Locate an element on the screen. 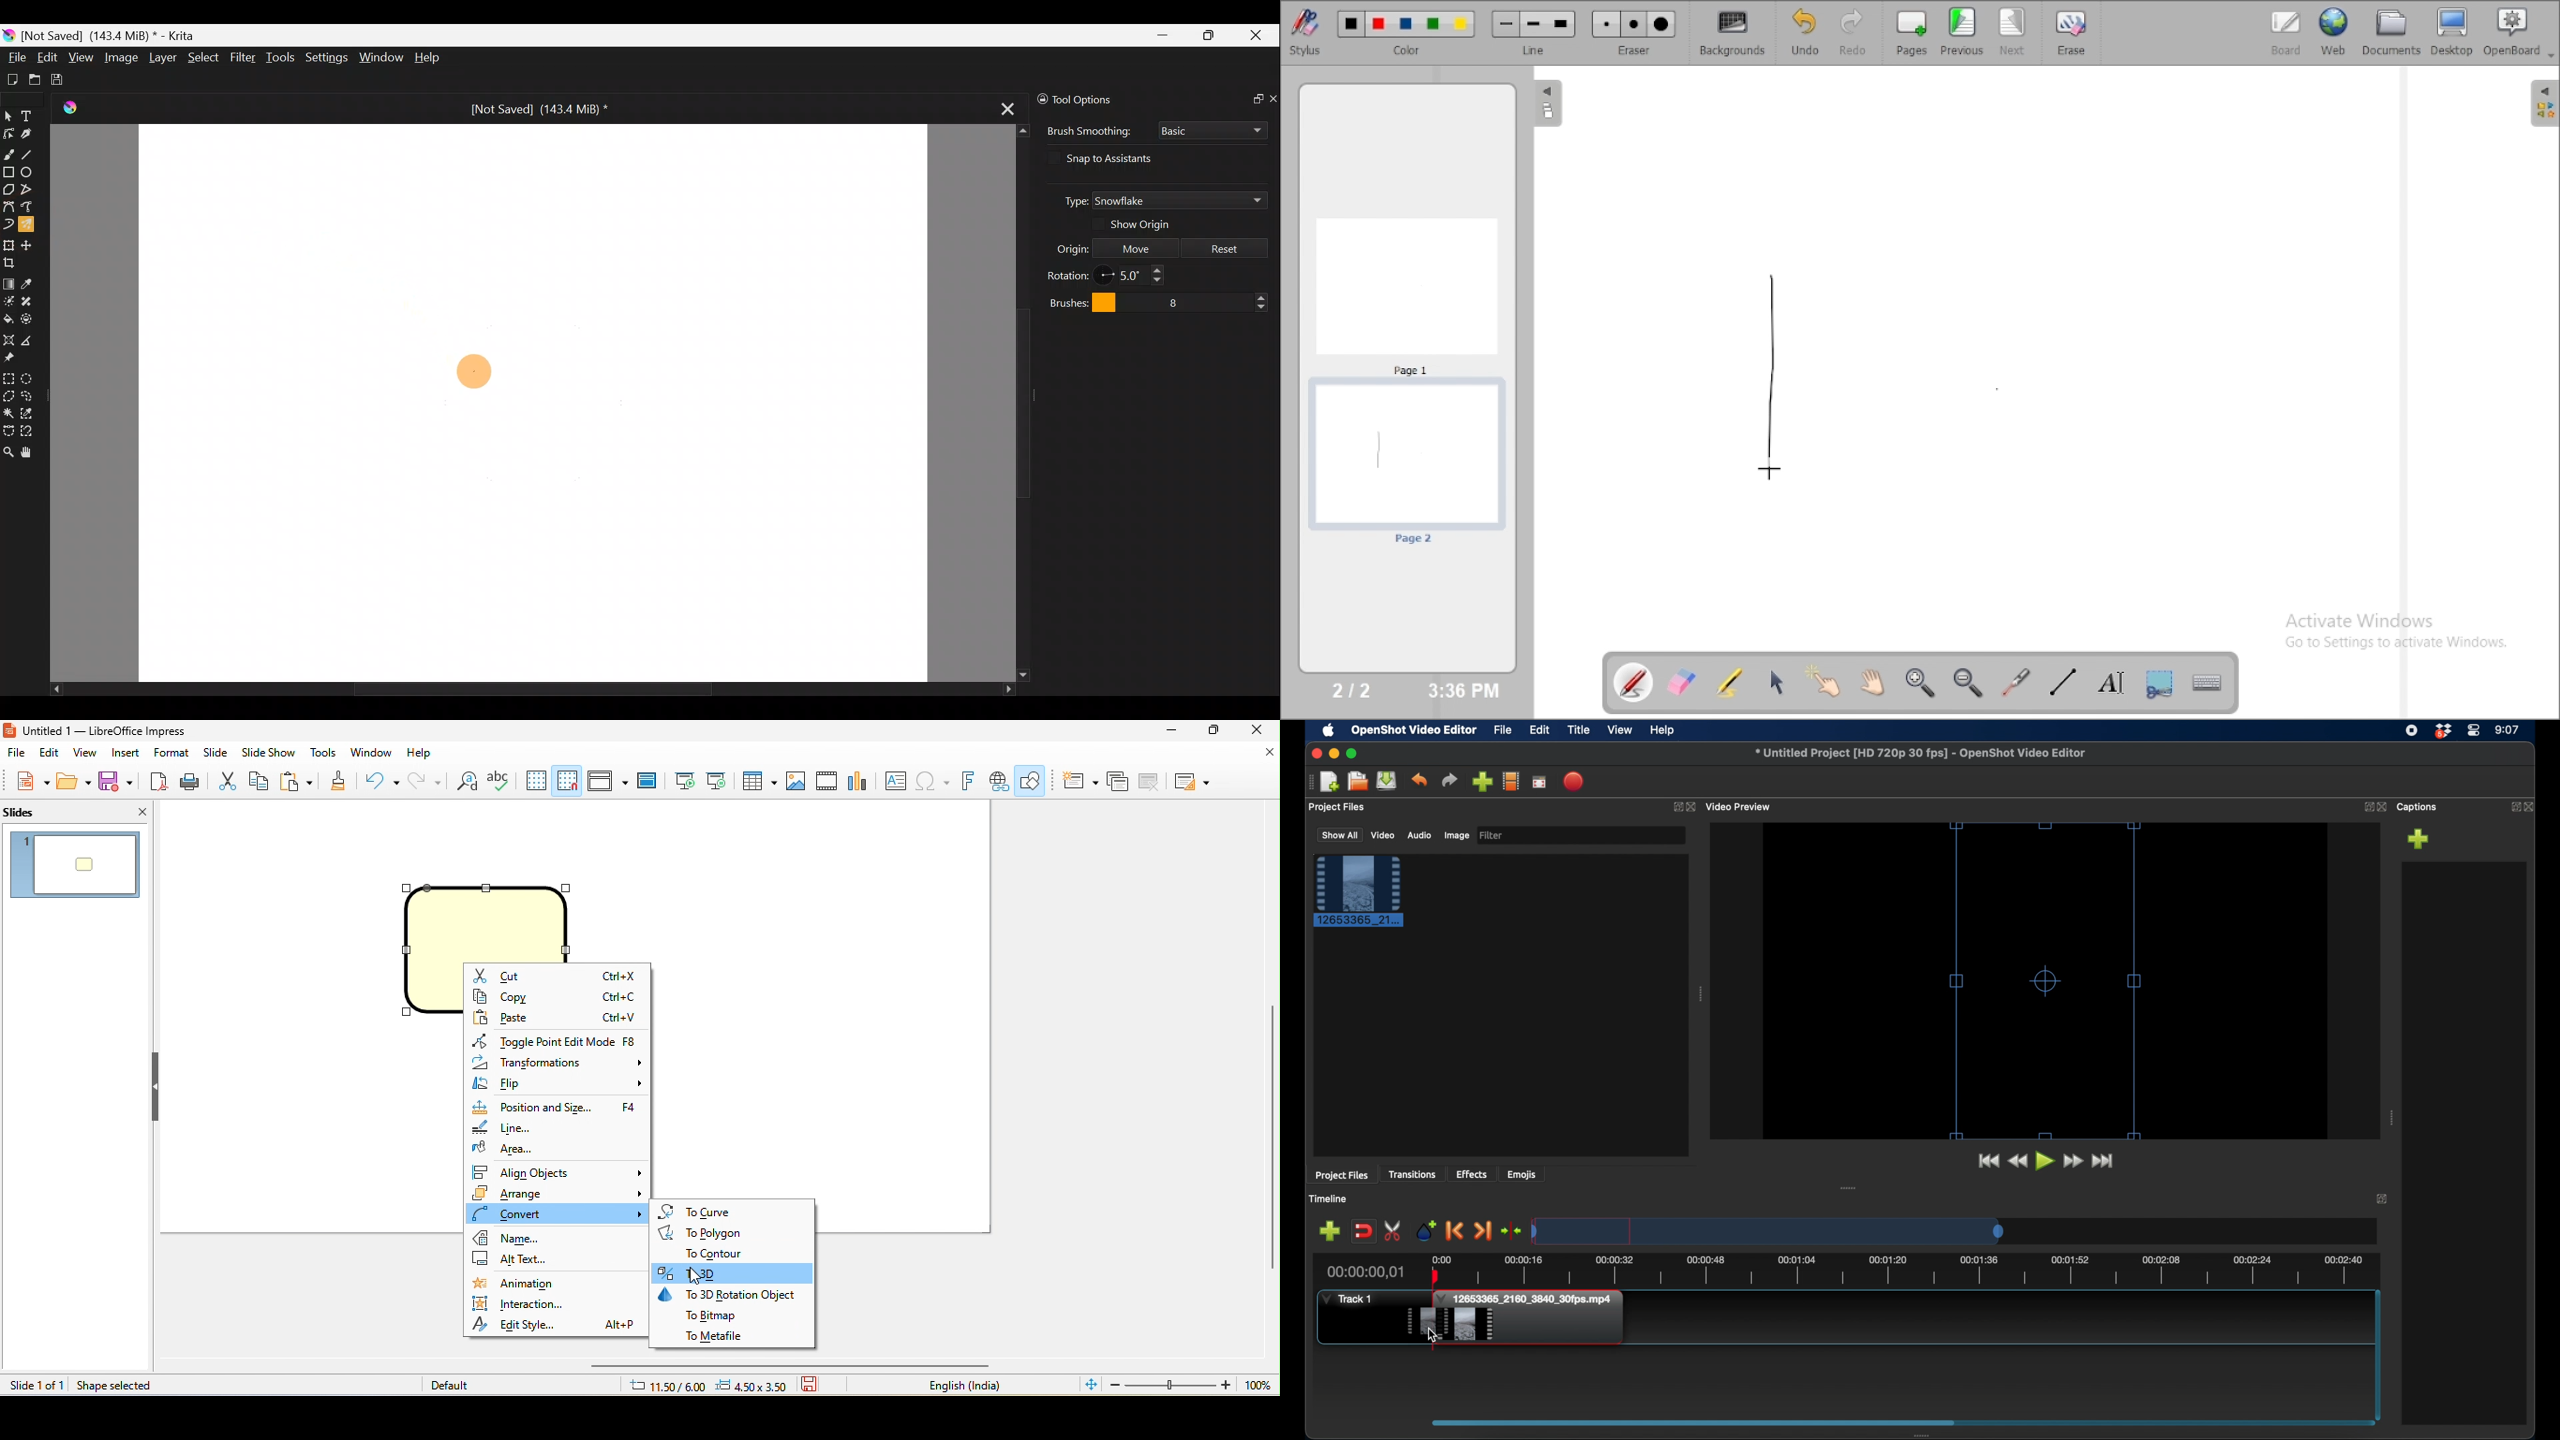  Elliptical selection tool is located at coordinates (31, 376).